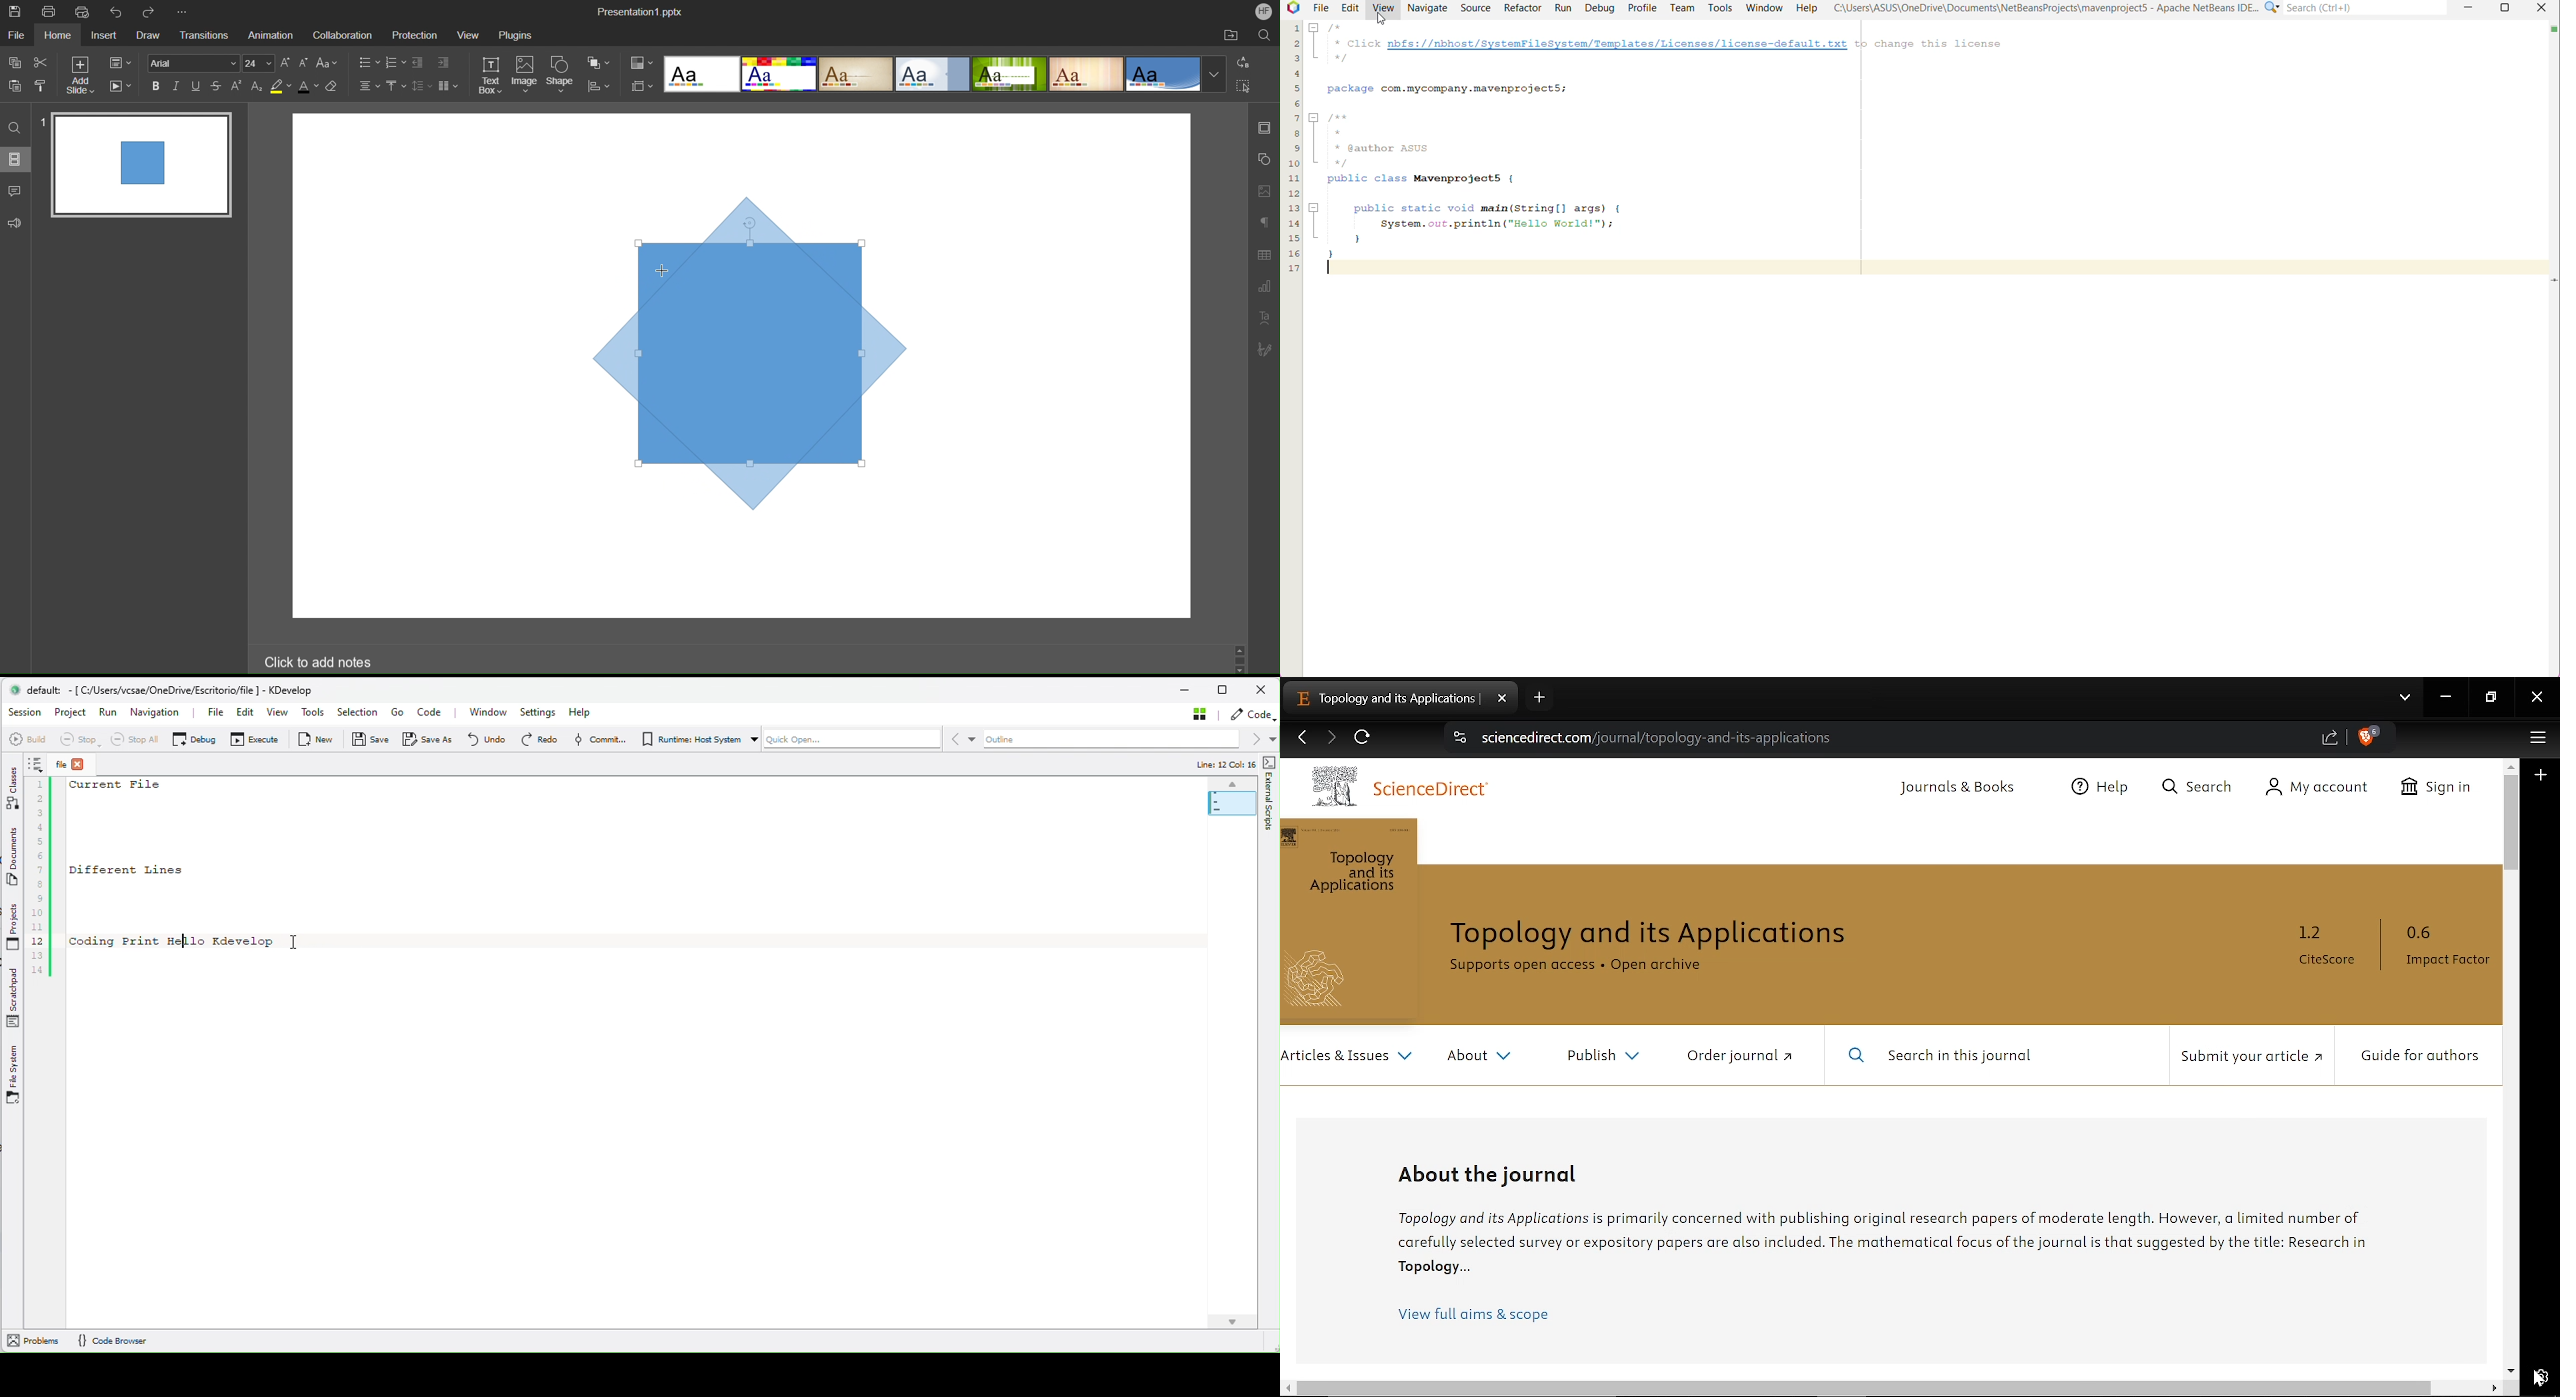  I want to click on Account, so click(1262, 13).